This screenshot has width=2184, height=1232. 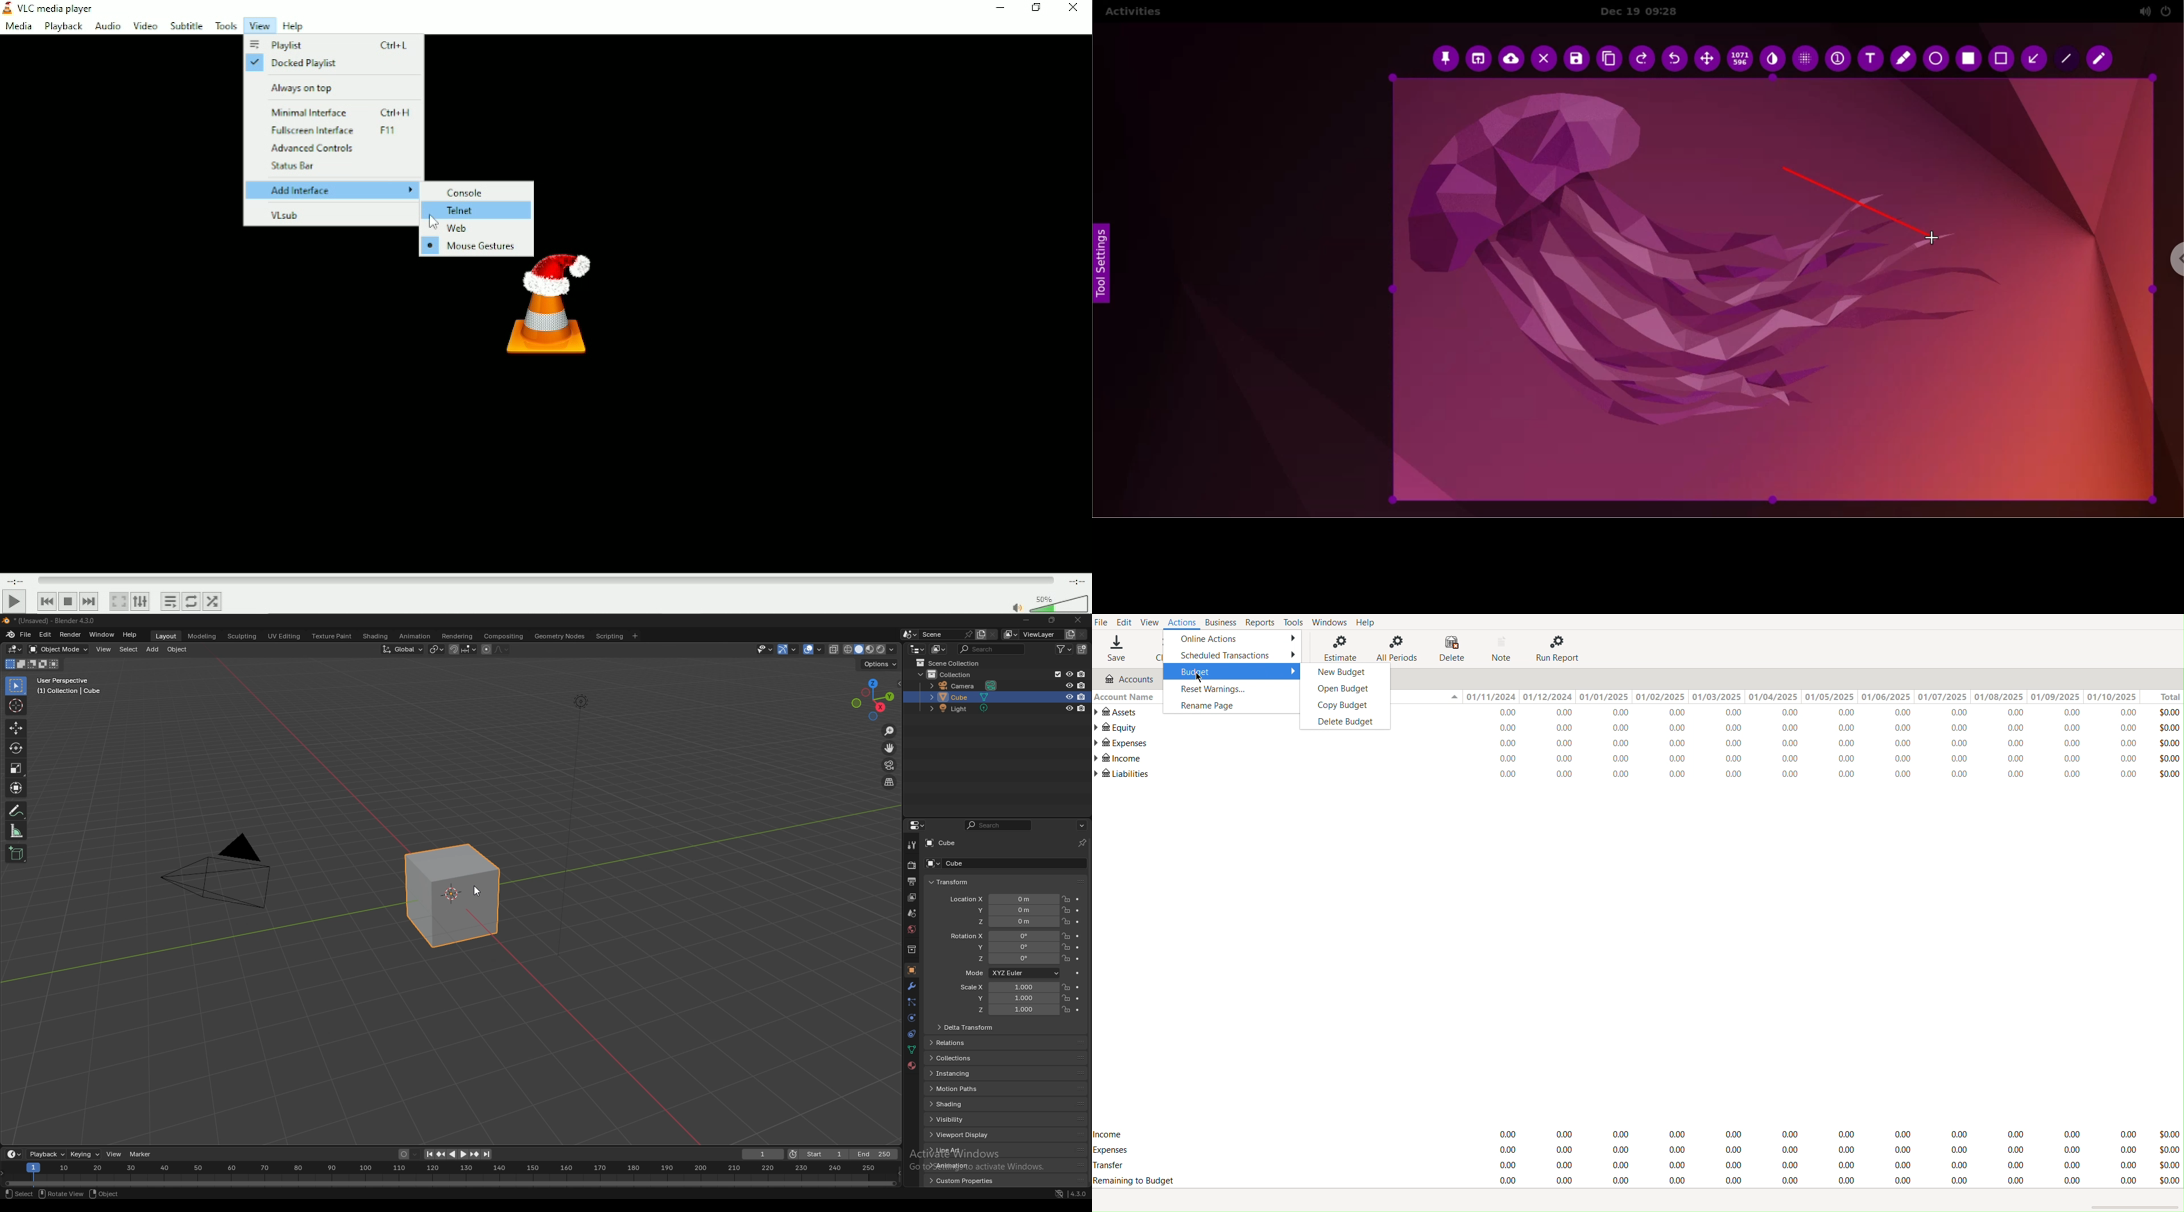 I want to click on Scheduled Transactions, so click(x=1233, y=655).